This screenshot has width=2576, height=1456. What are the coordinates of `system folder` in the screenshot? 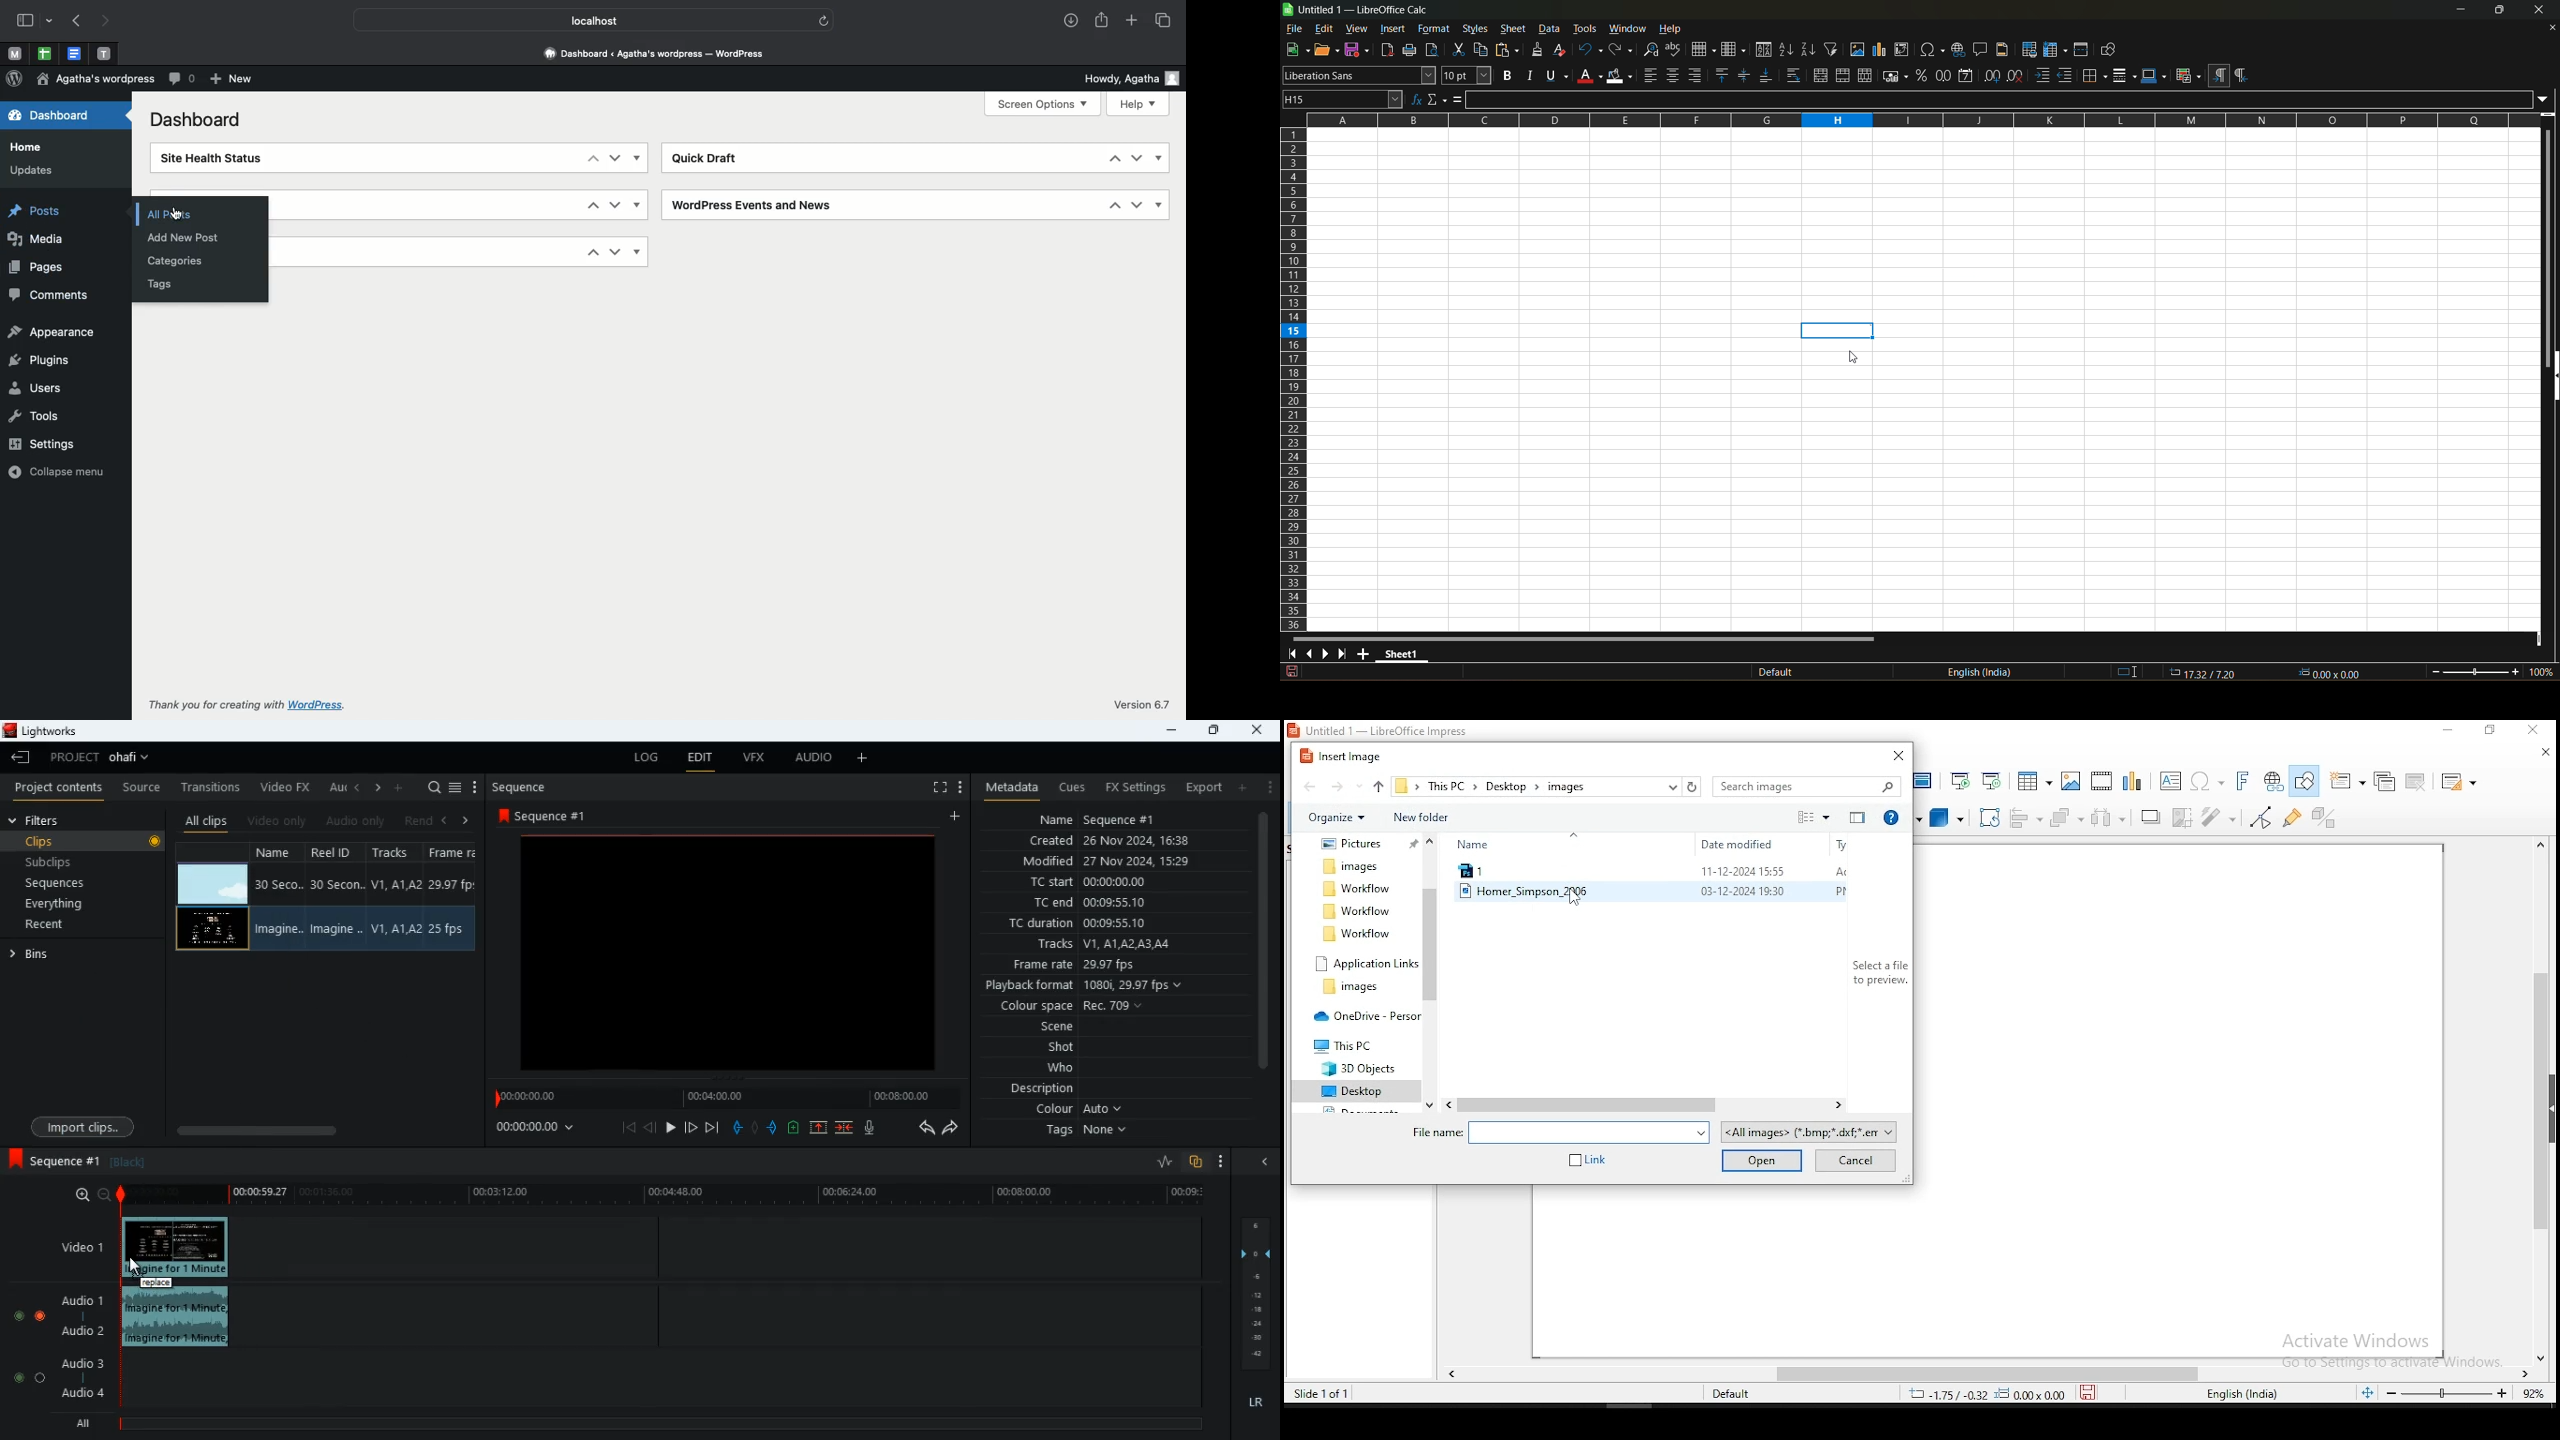 It's located at (1357, 888).